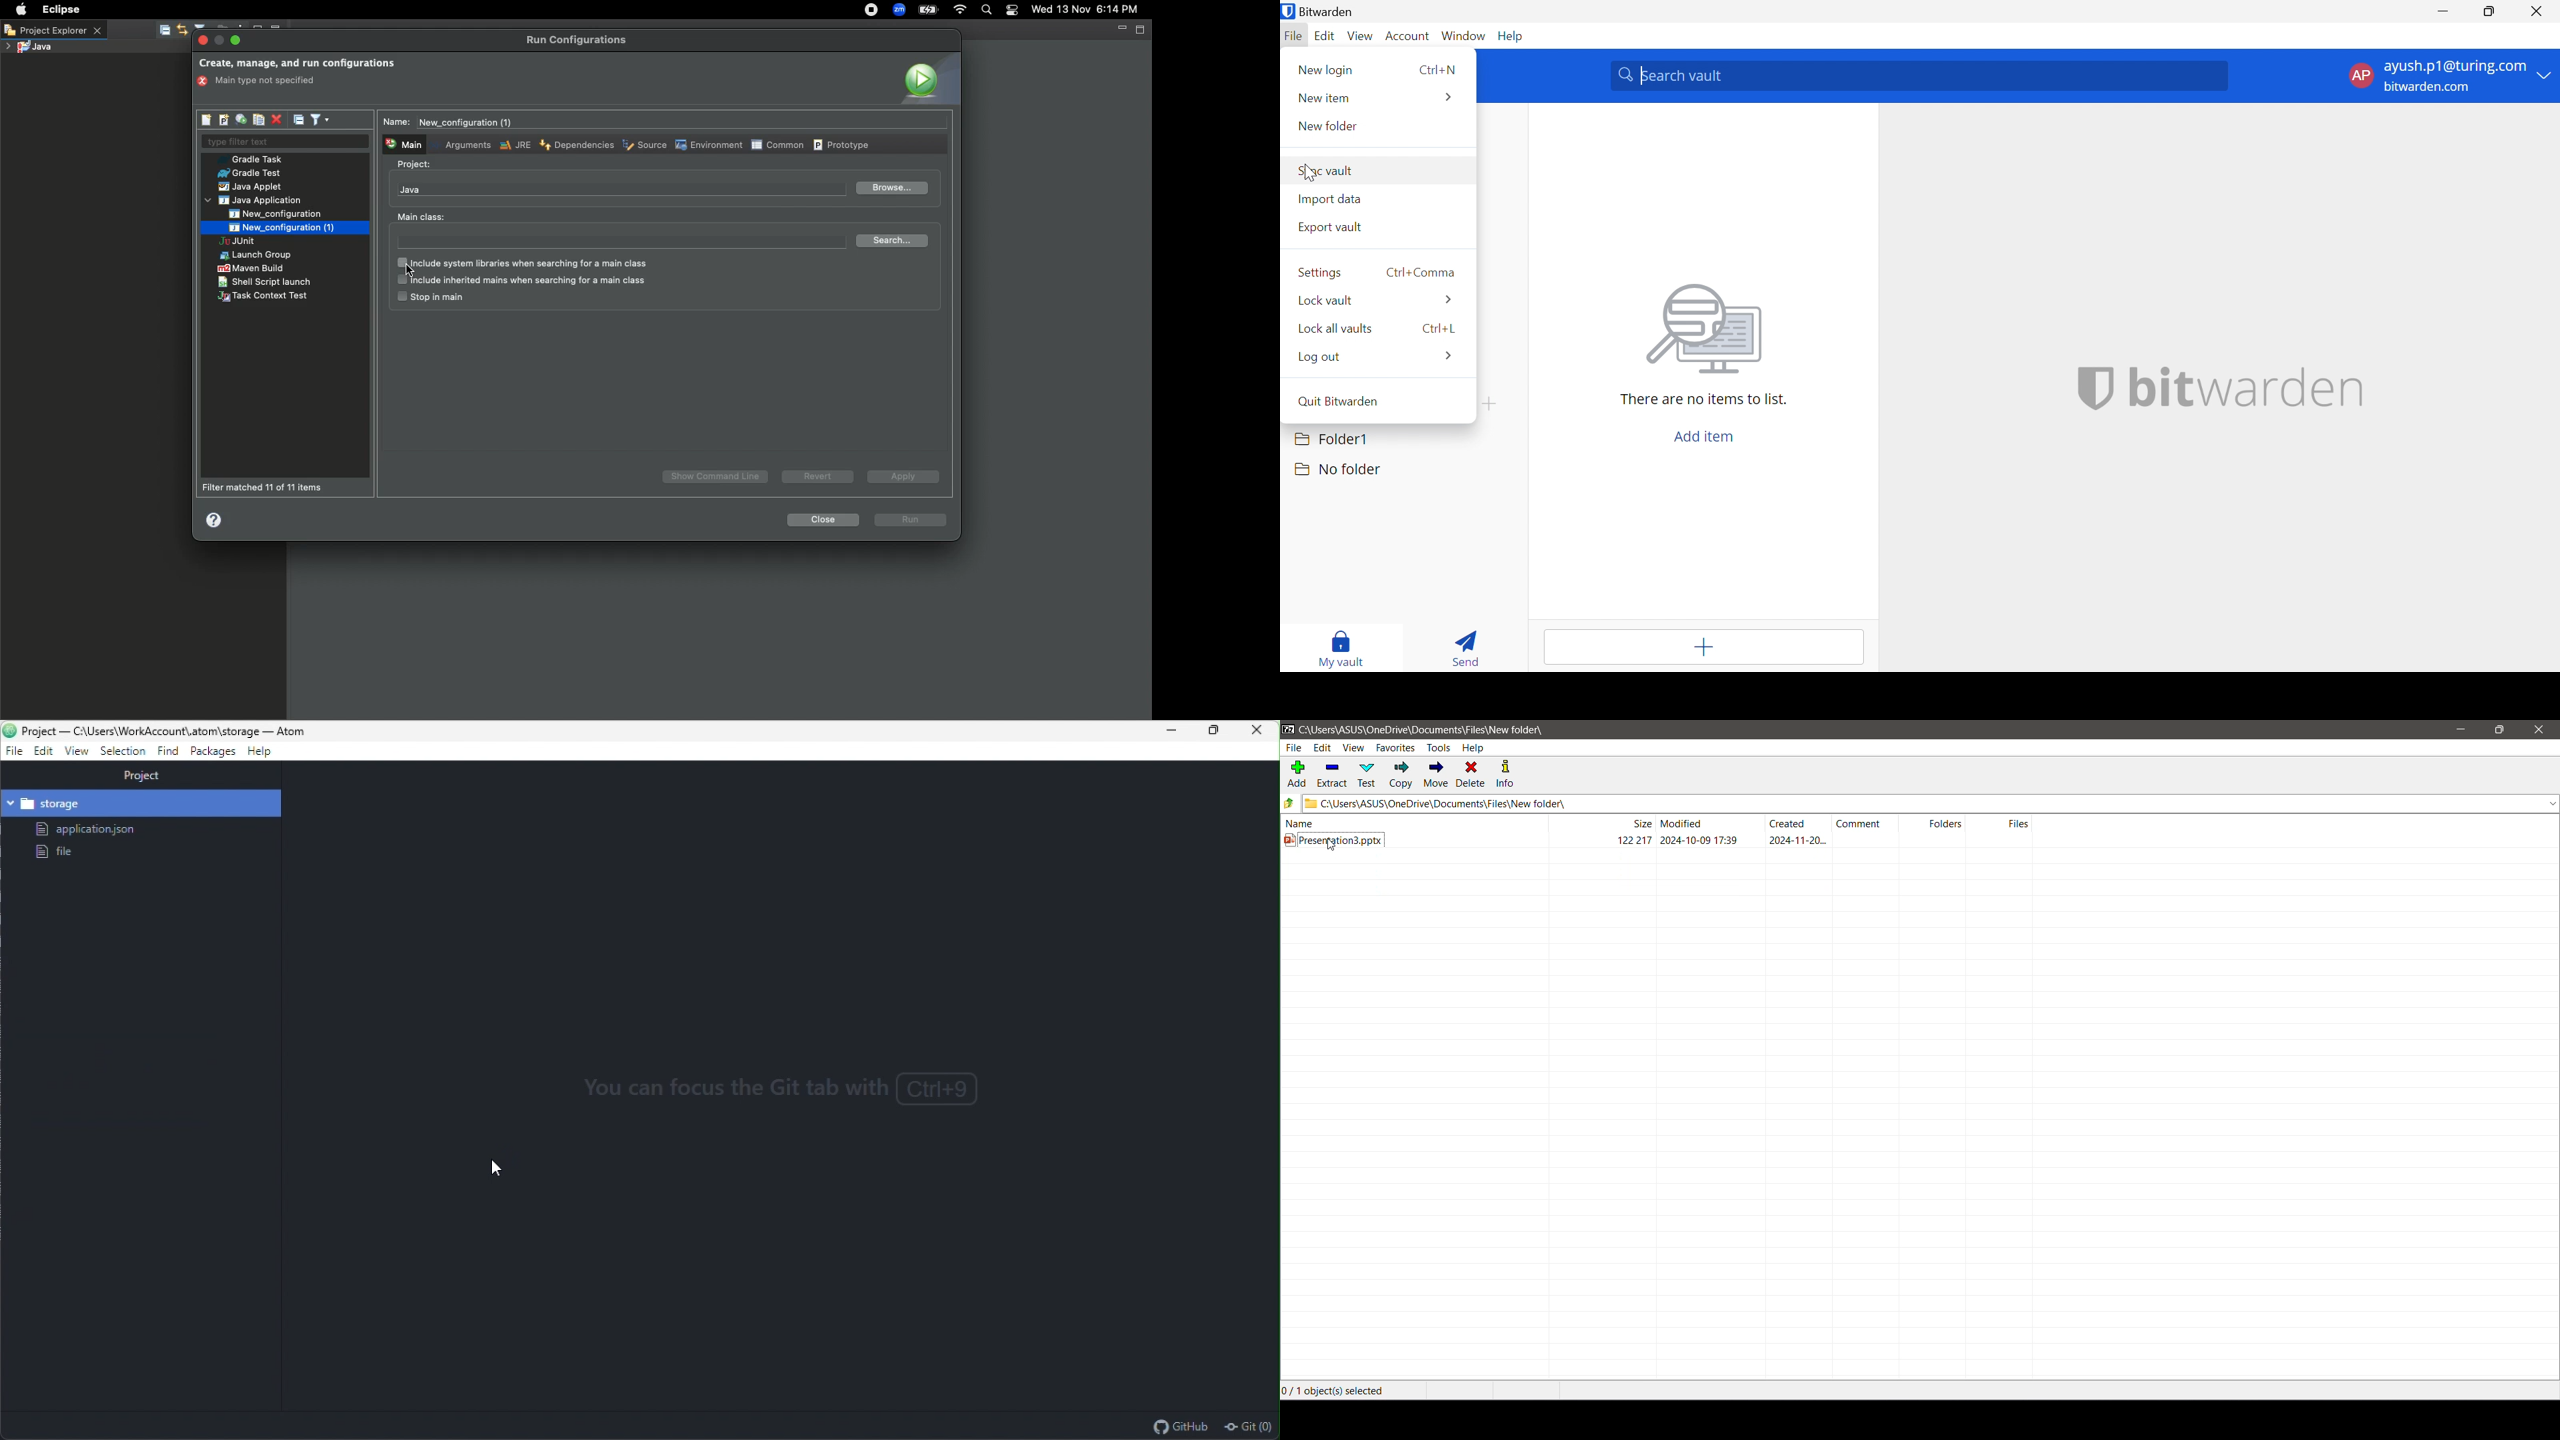 The height and width of the screenshot is (1456, 2576). I want to click on cursor, so click(1309, 174).